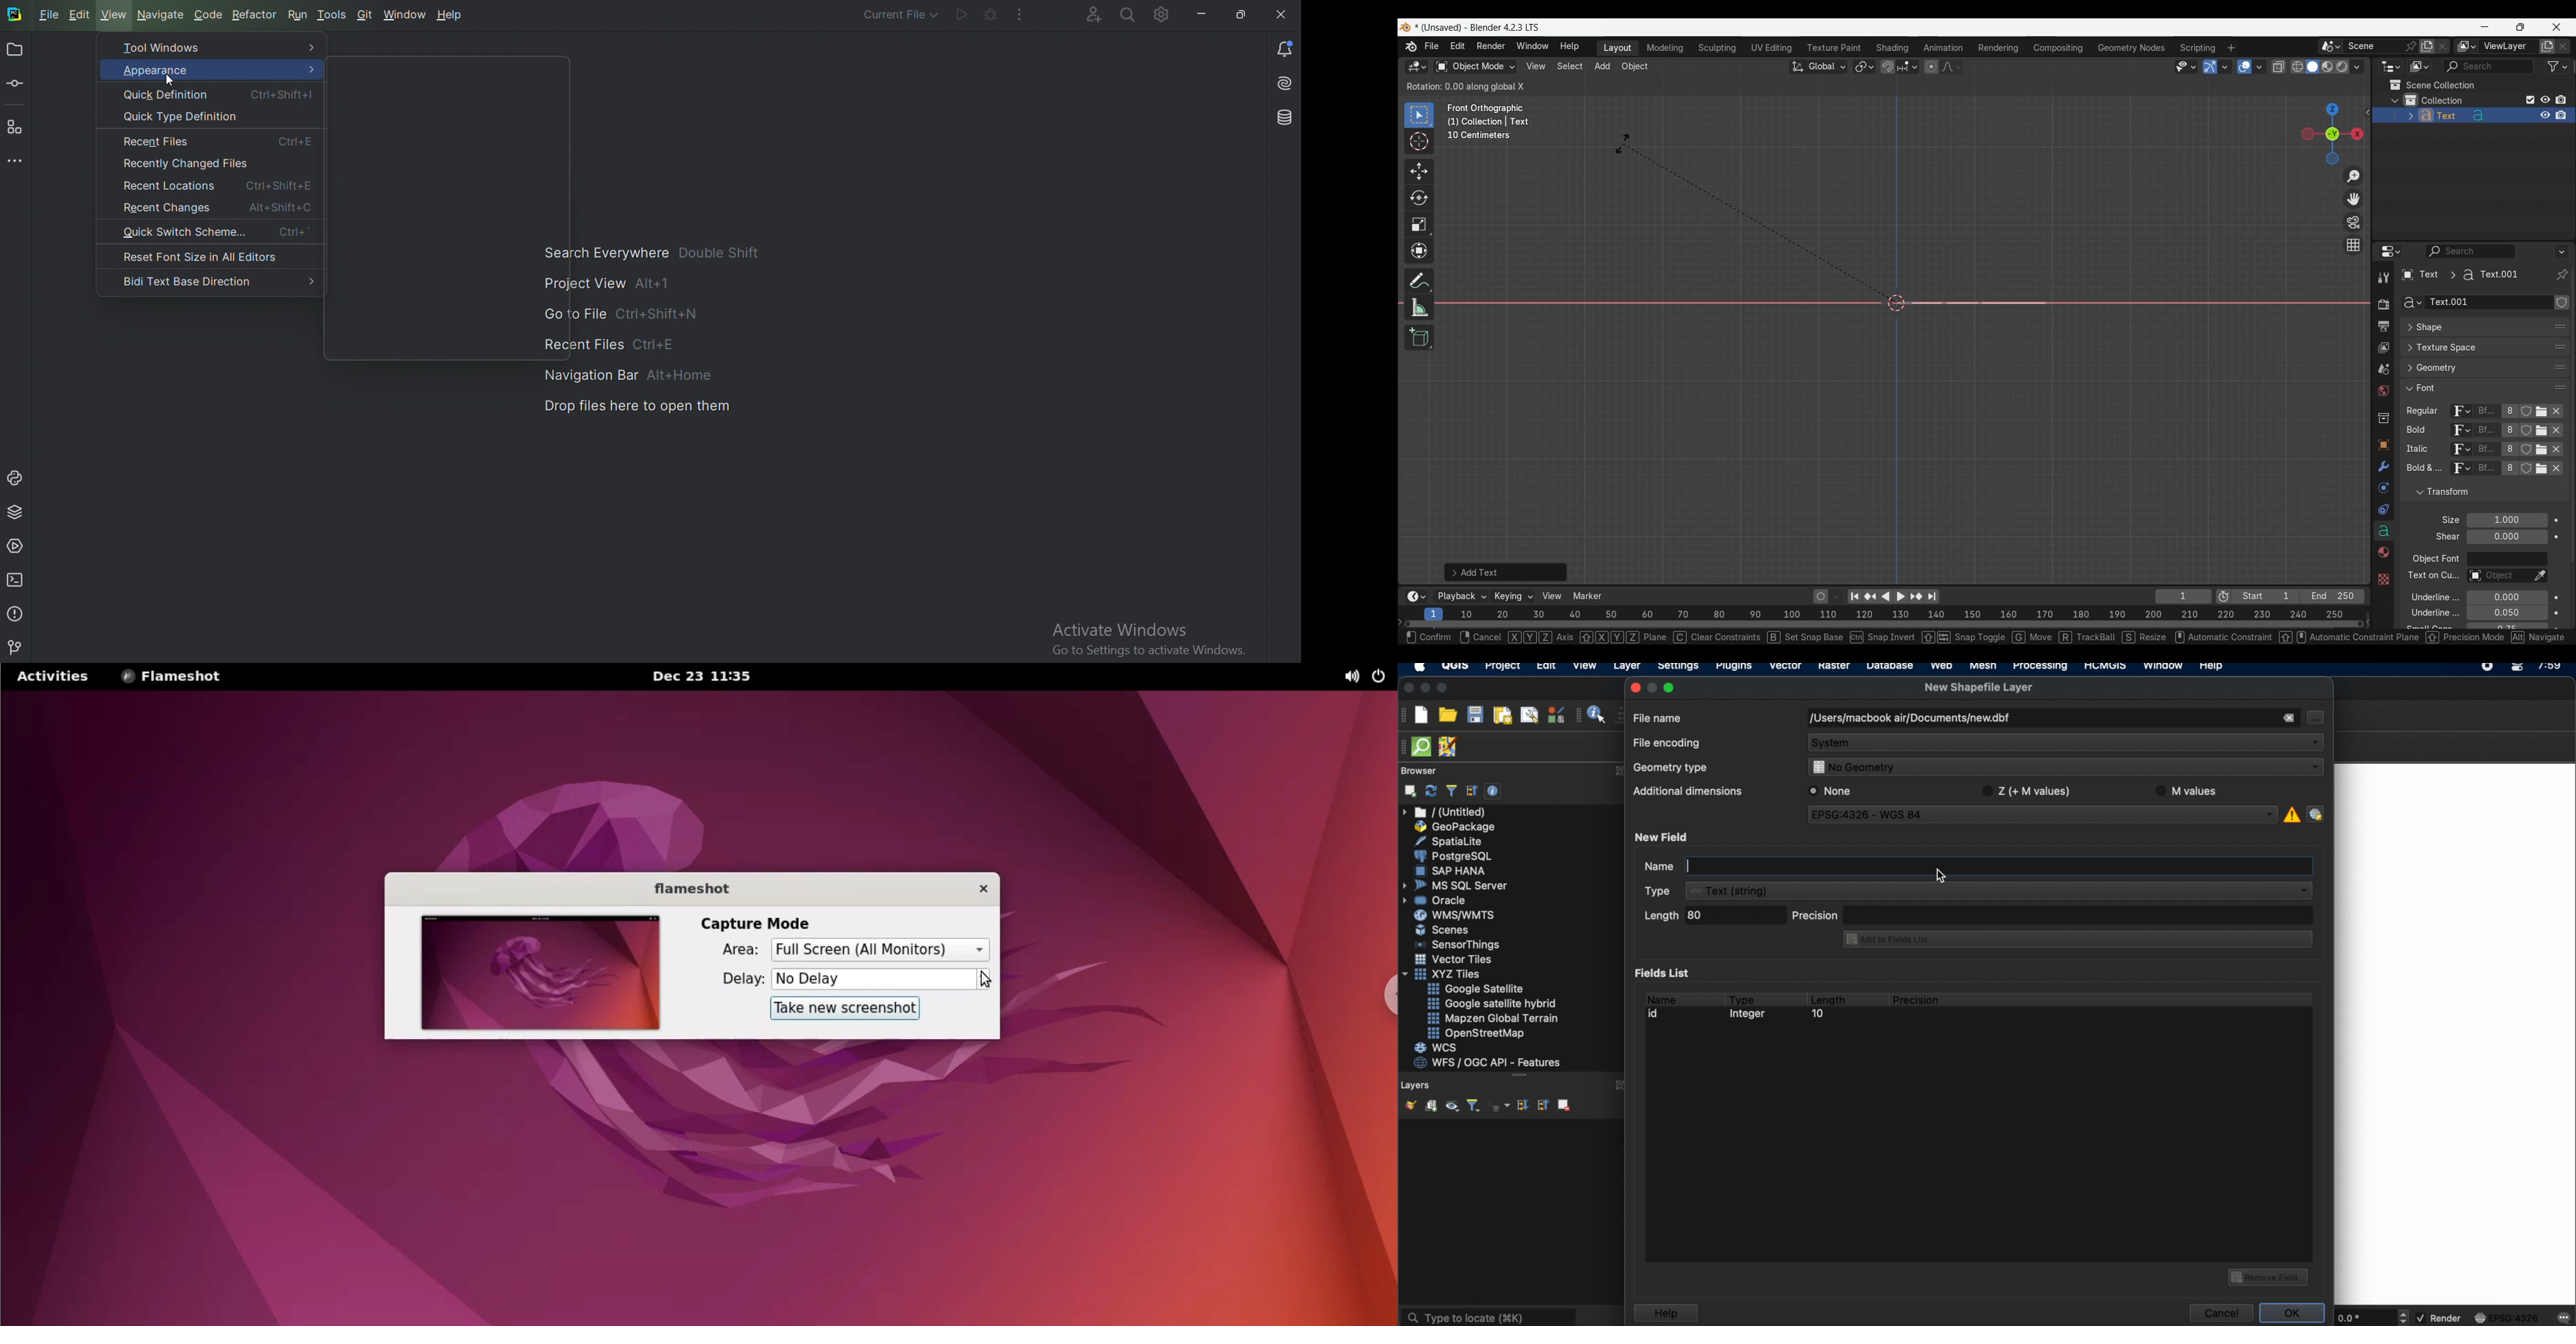 The width and height of the screenshot is (2576, 1344). I want to click on Quick definition, so click(220, 94).